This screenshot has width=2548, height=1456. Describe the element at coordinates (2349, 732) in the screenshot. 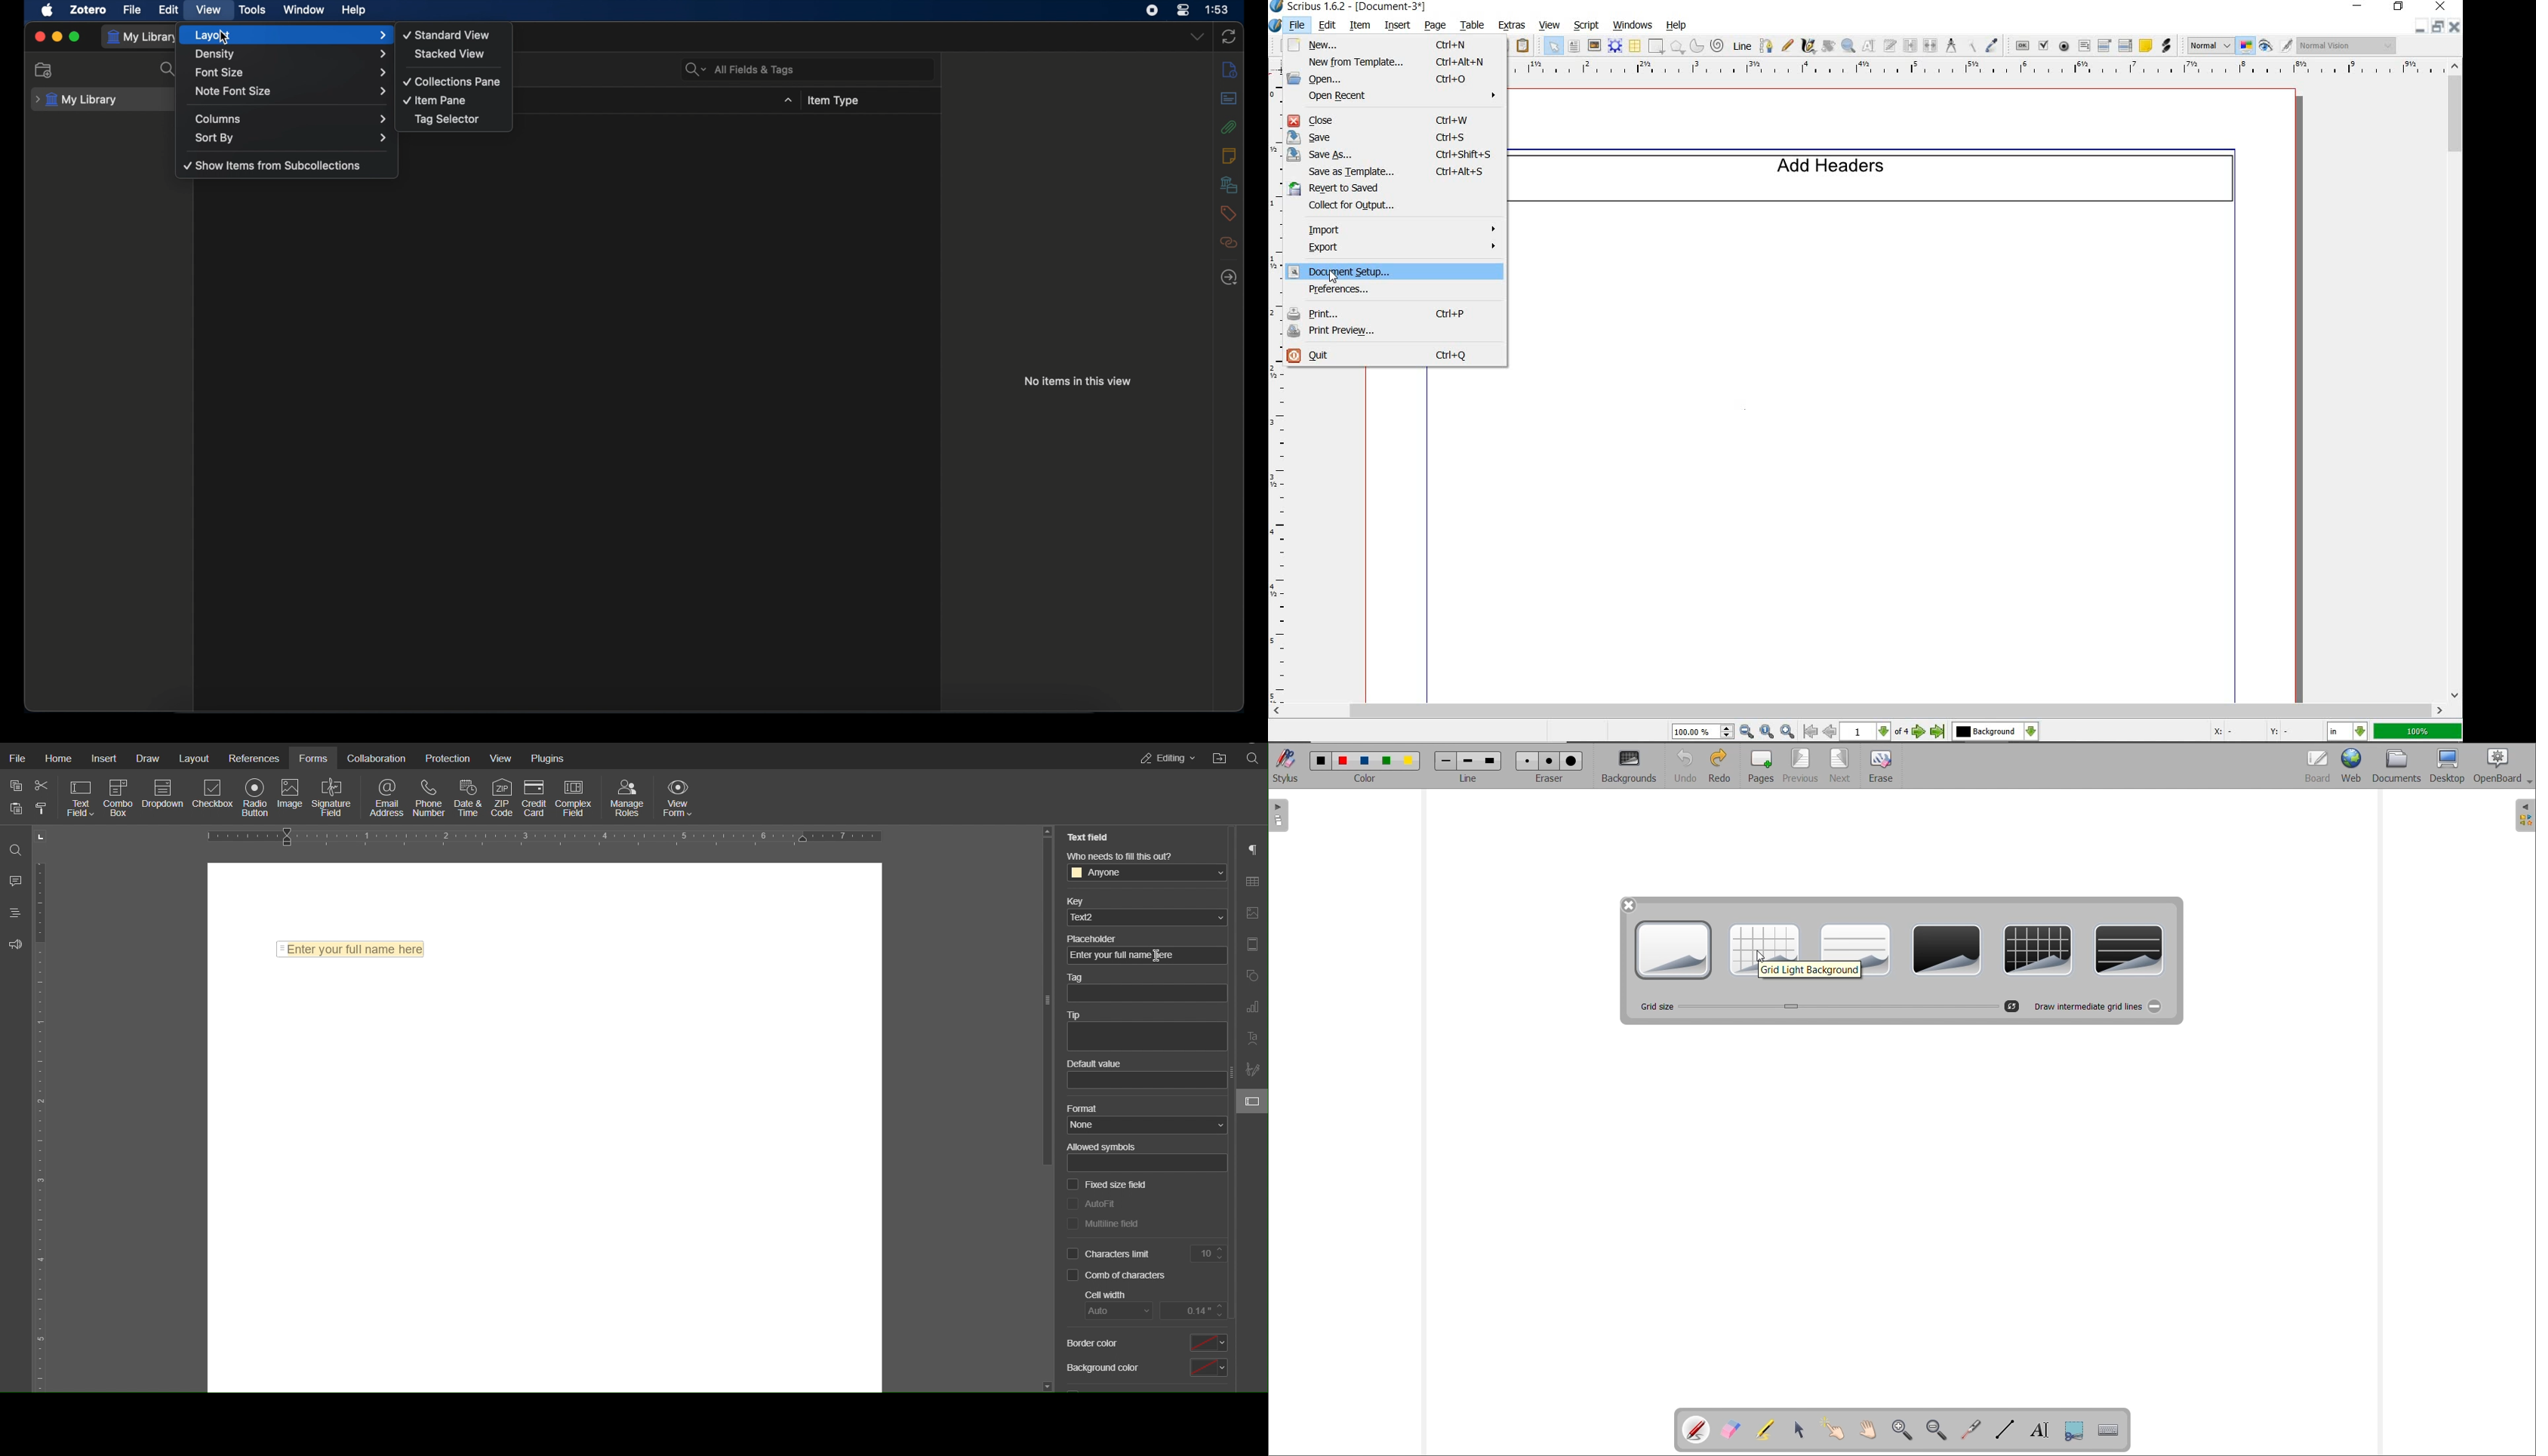

I see `select the current unit` at that location.